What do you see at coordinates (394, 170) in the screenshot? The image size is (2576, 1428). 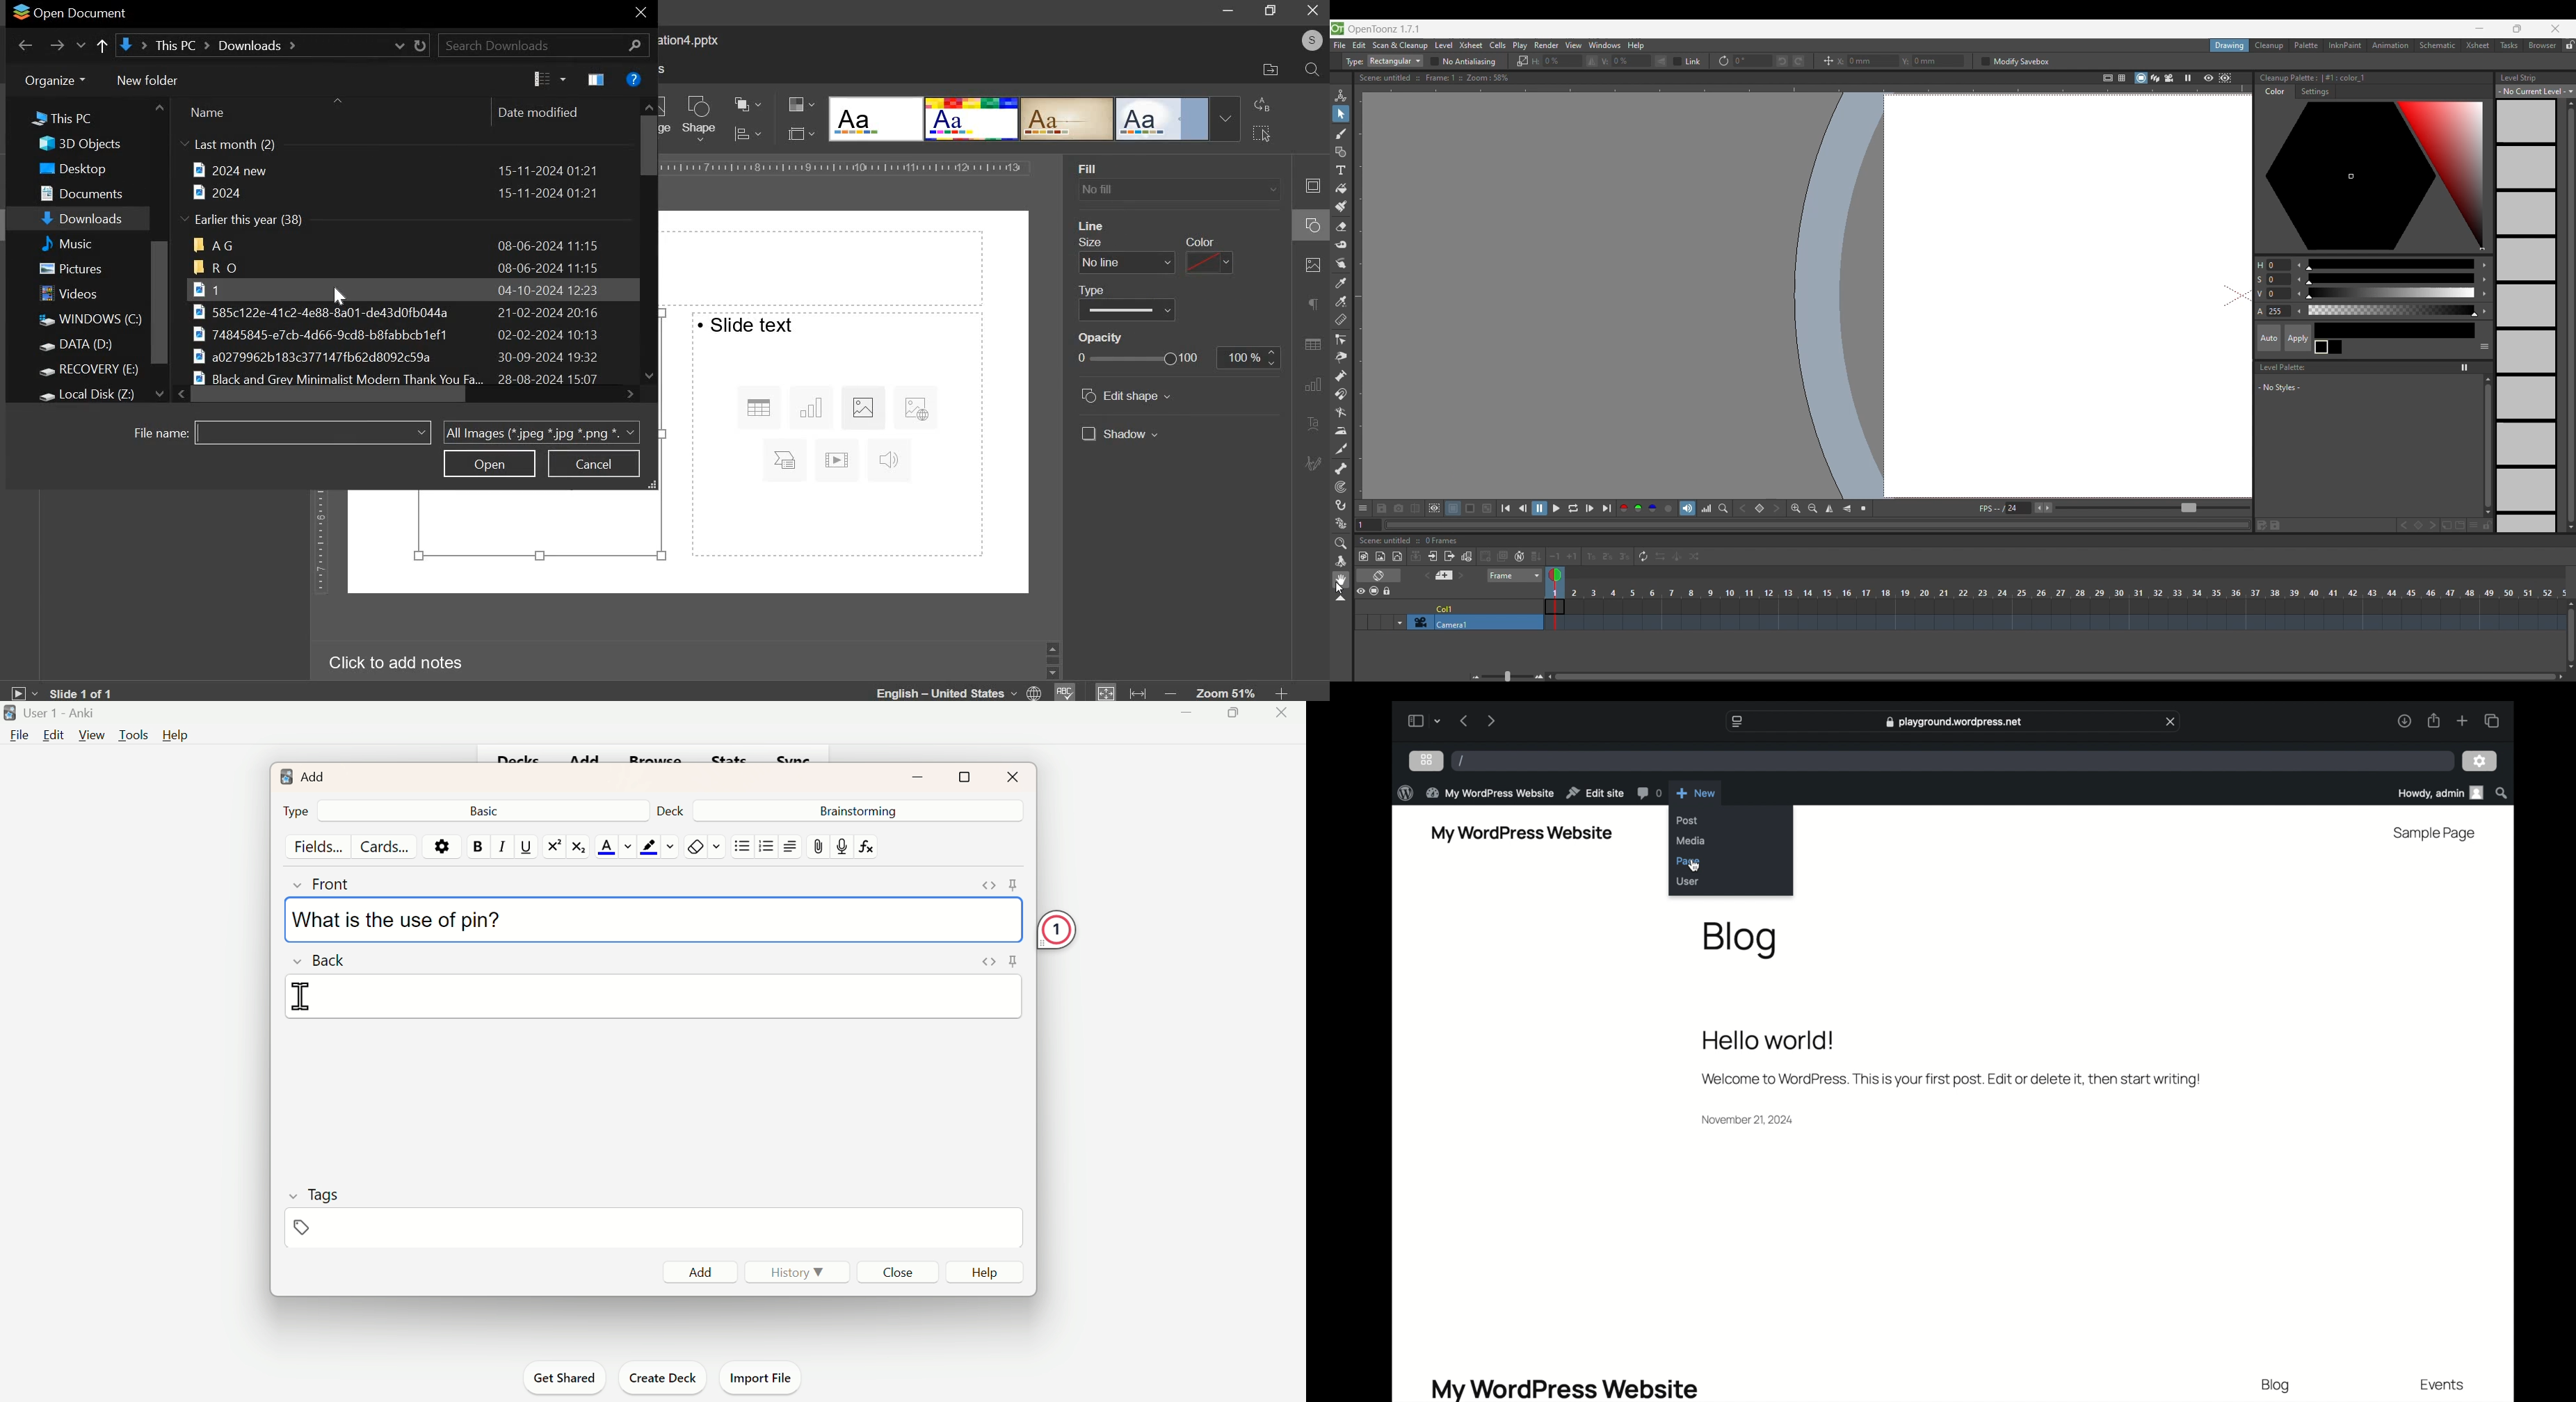 I see `file` at bounding box center [394, 170].